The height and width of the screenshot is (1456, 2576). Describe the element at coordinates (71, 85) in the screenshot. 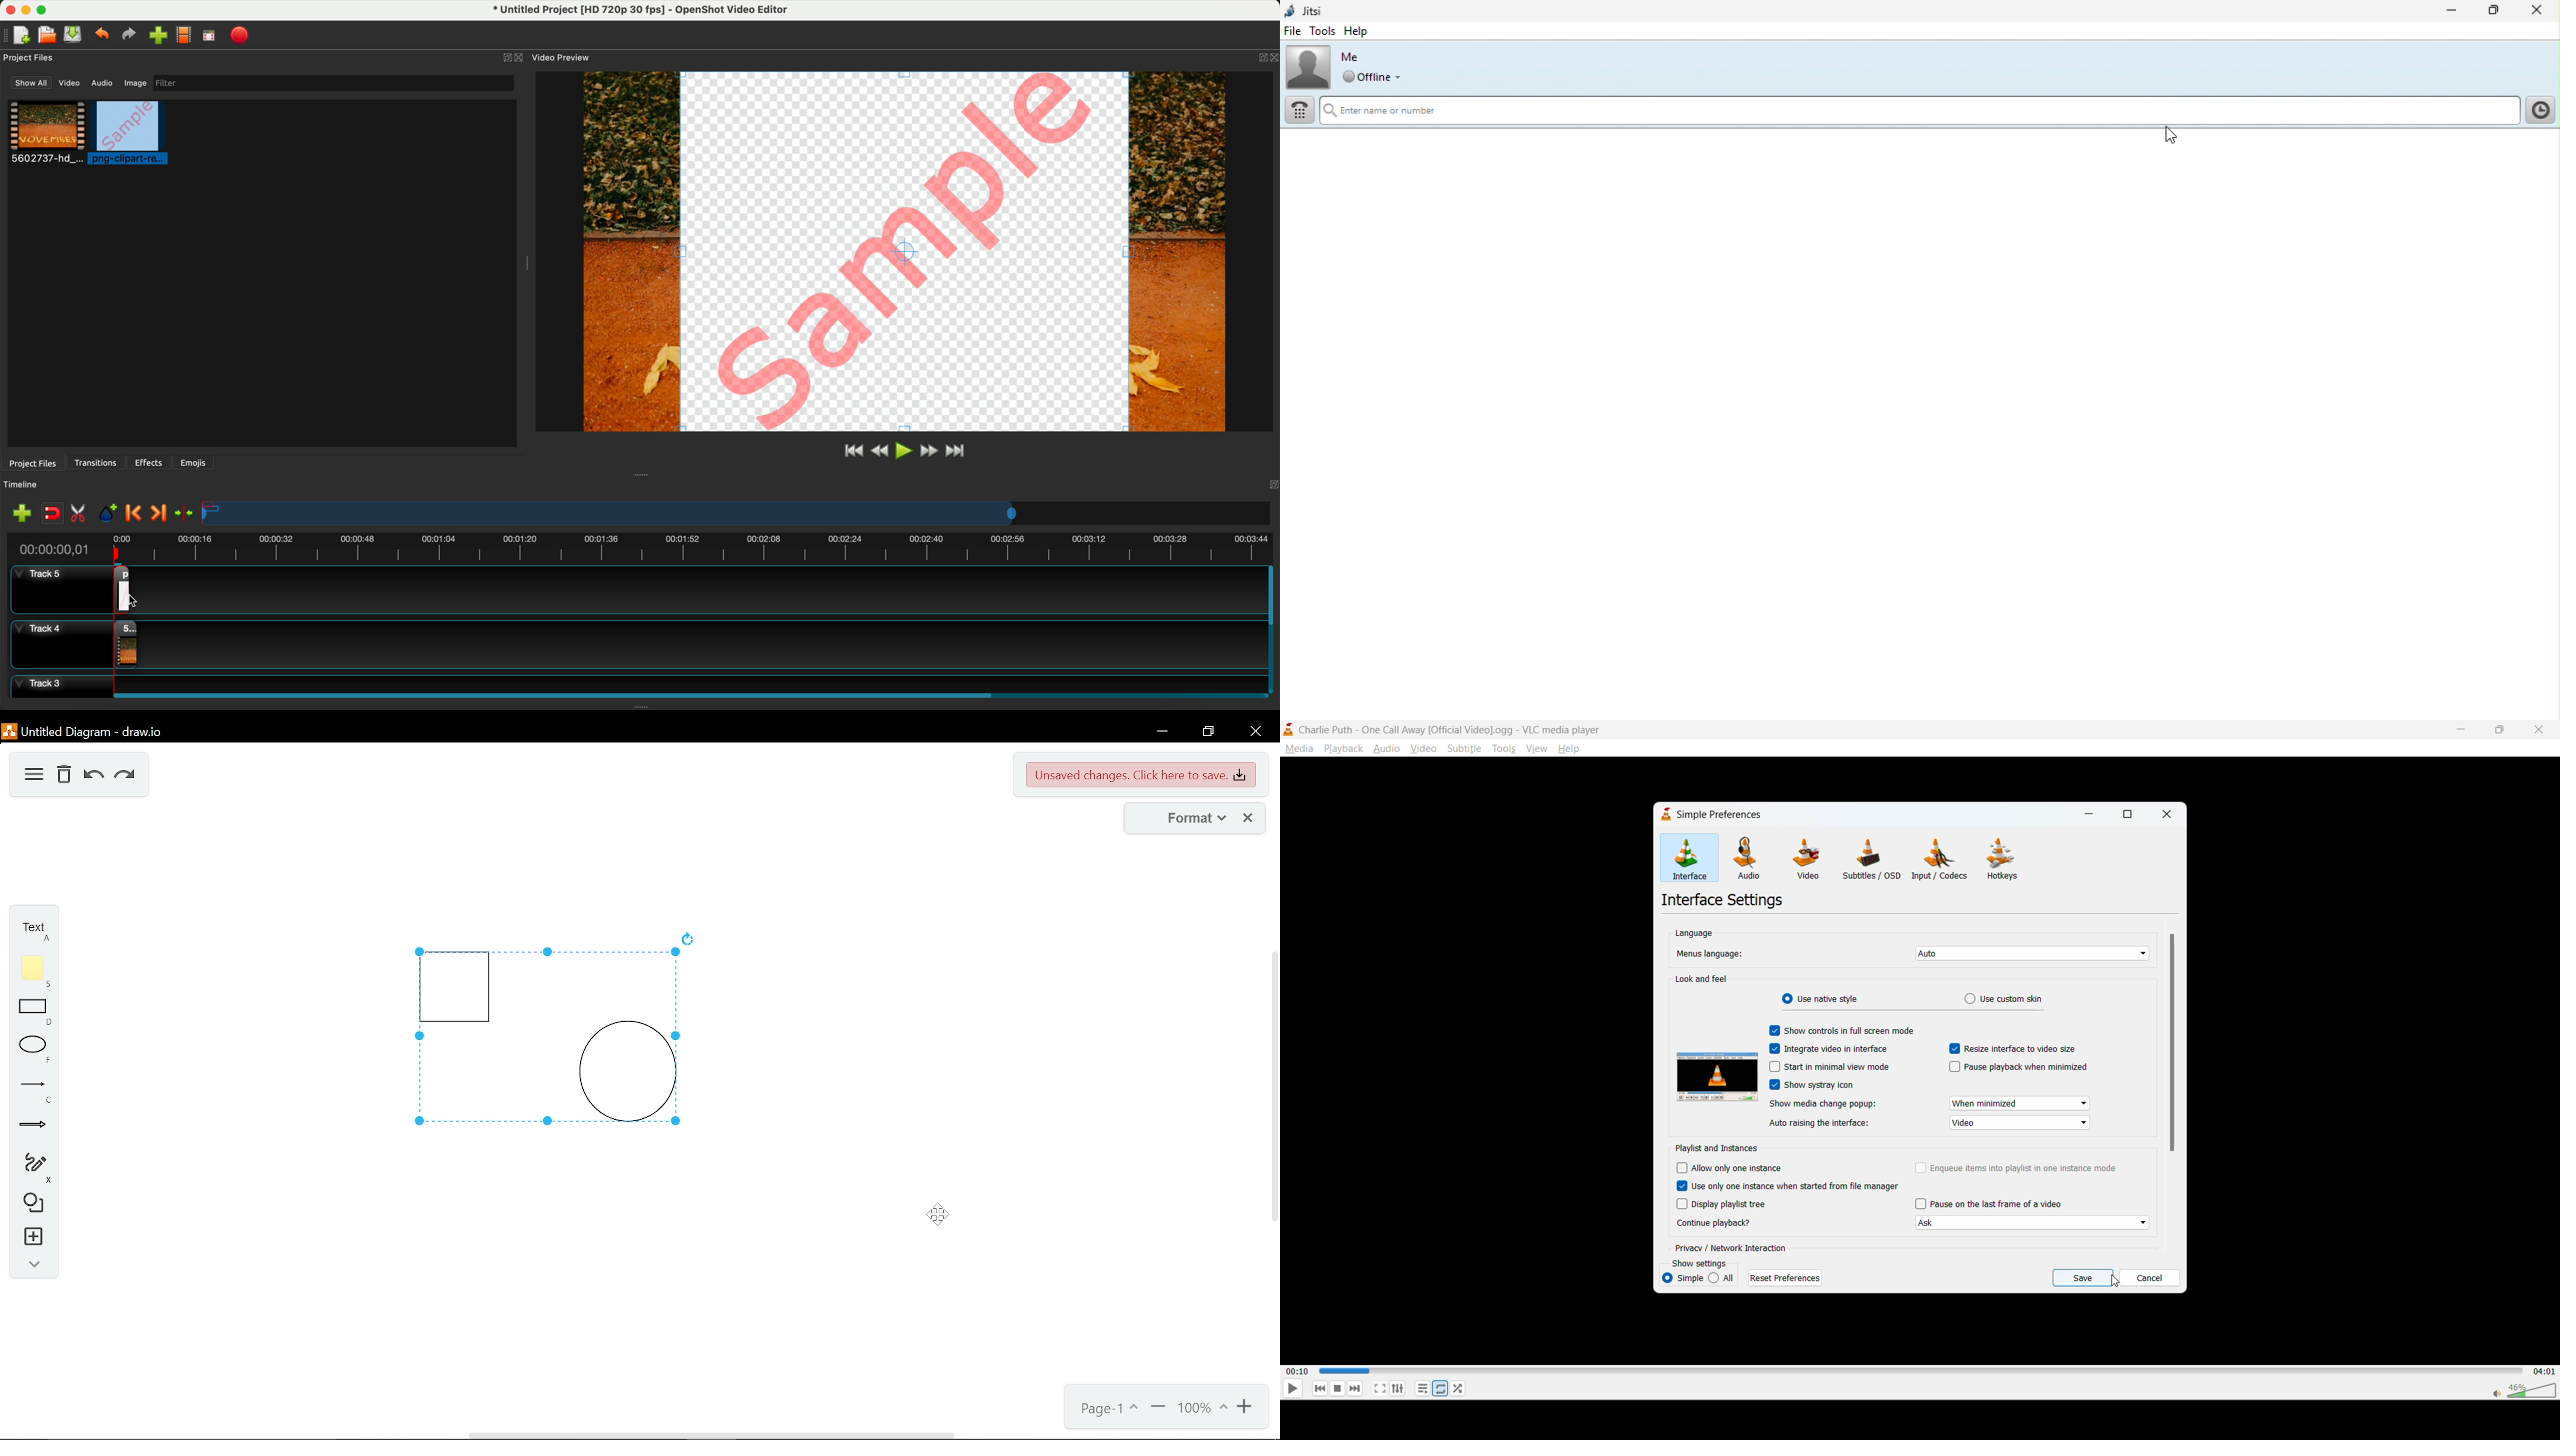

I see `video` at that location.